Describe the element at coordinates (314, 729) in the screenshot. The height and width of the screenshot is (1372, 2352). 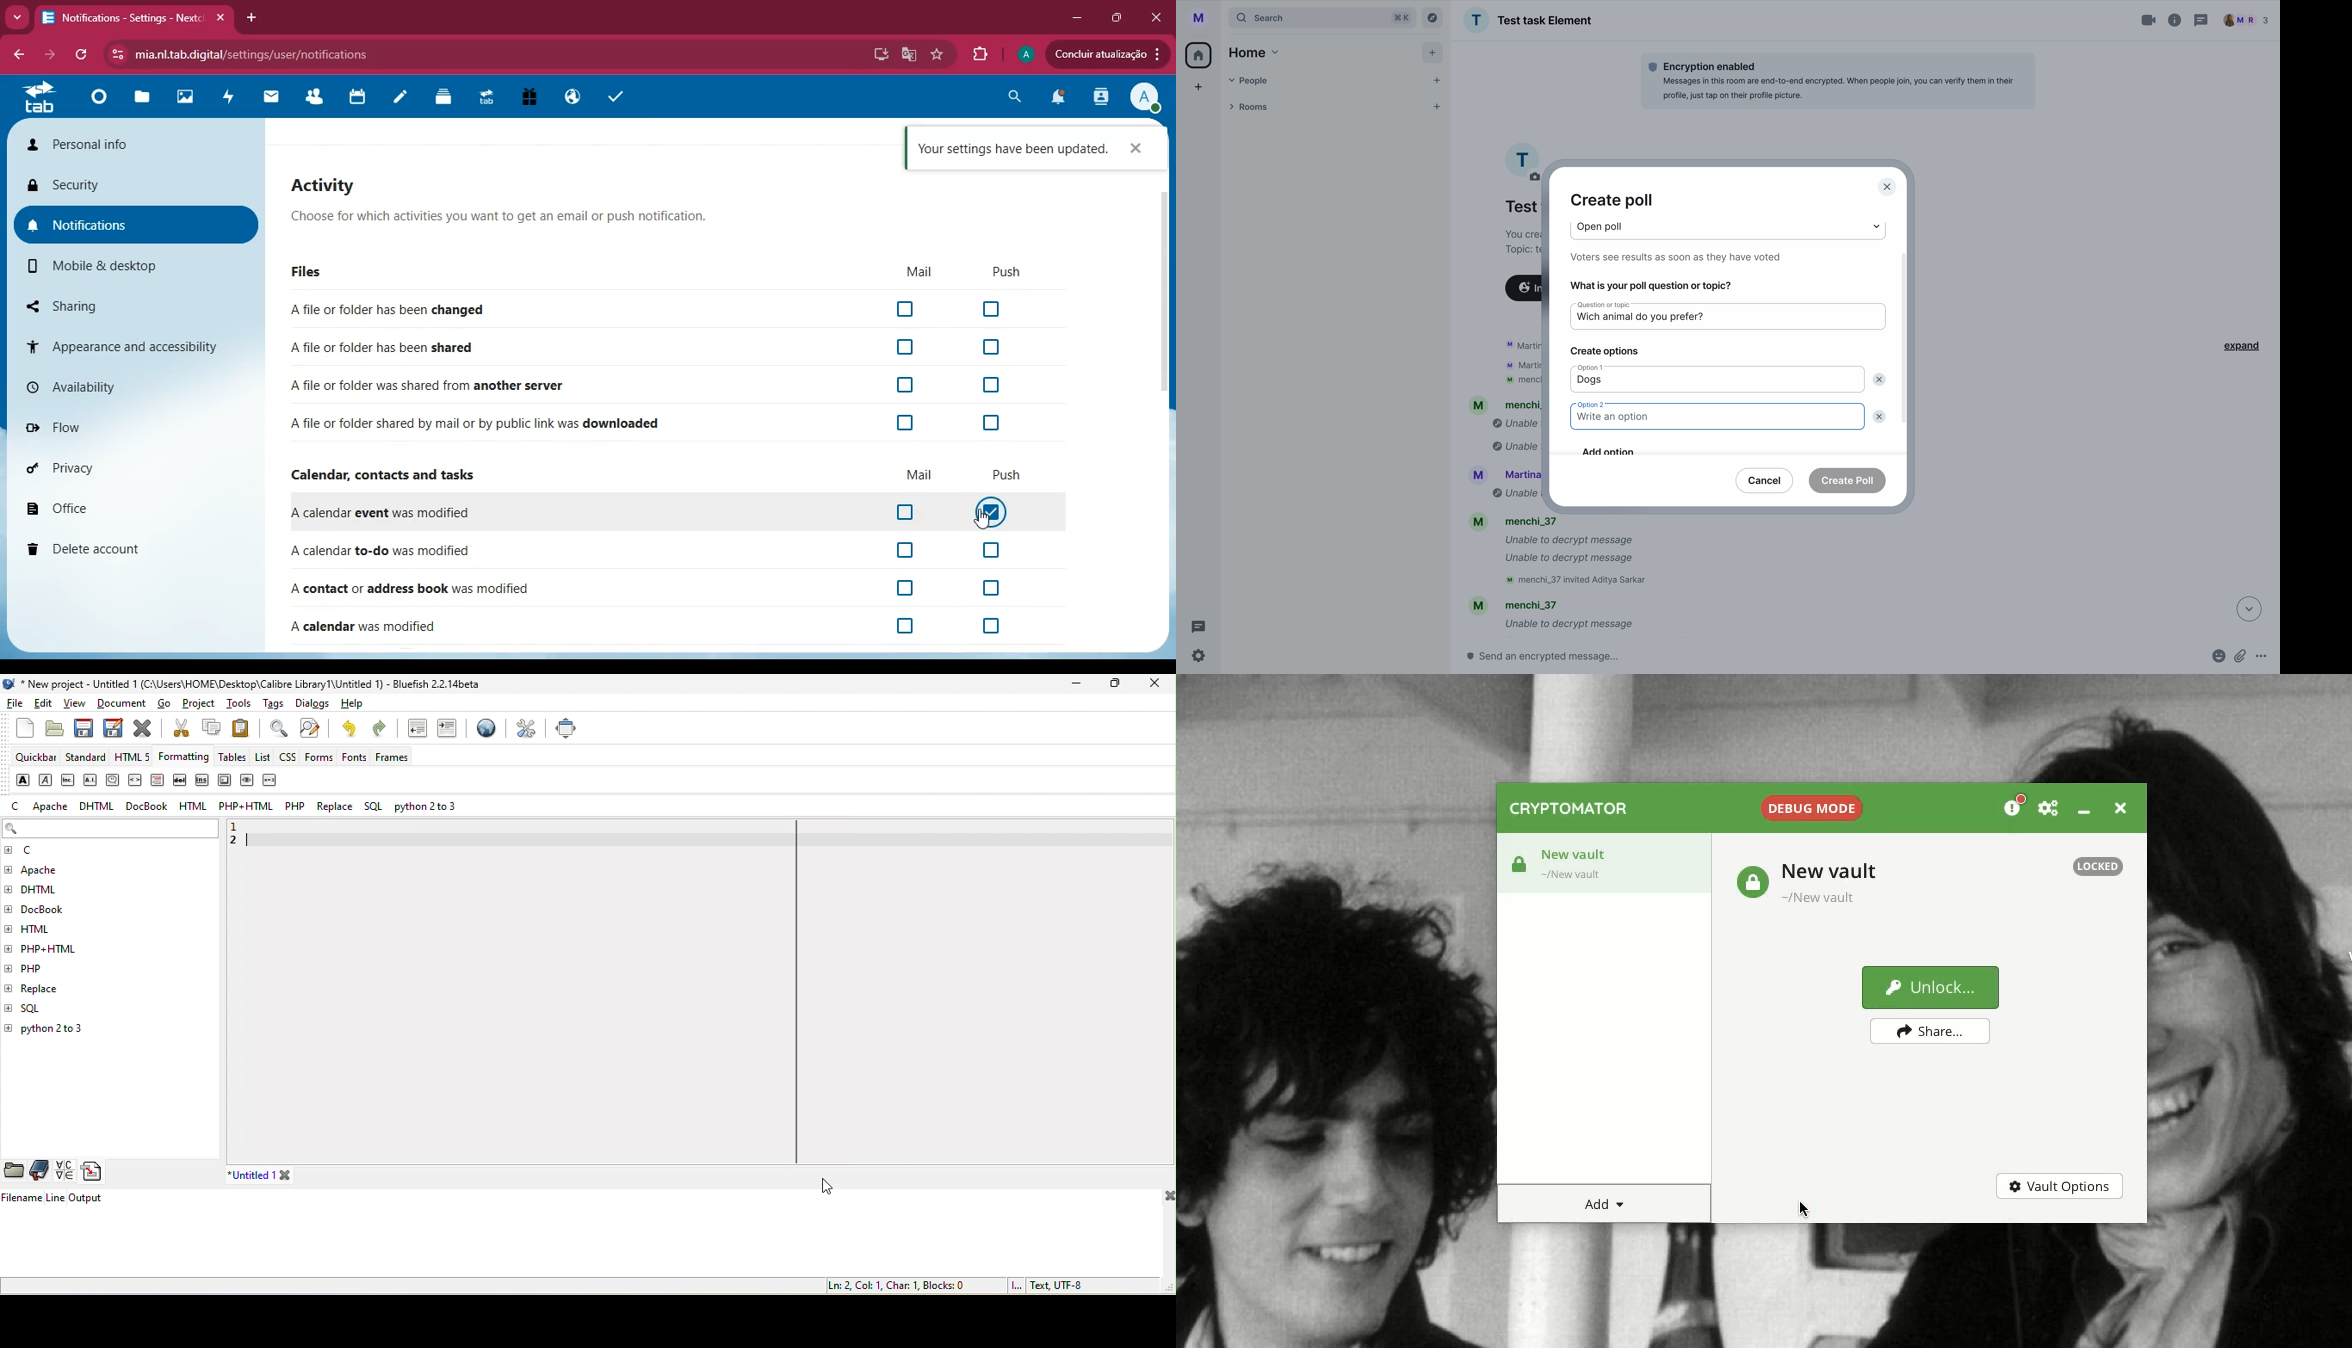
I see `find and replace` at that location.